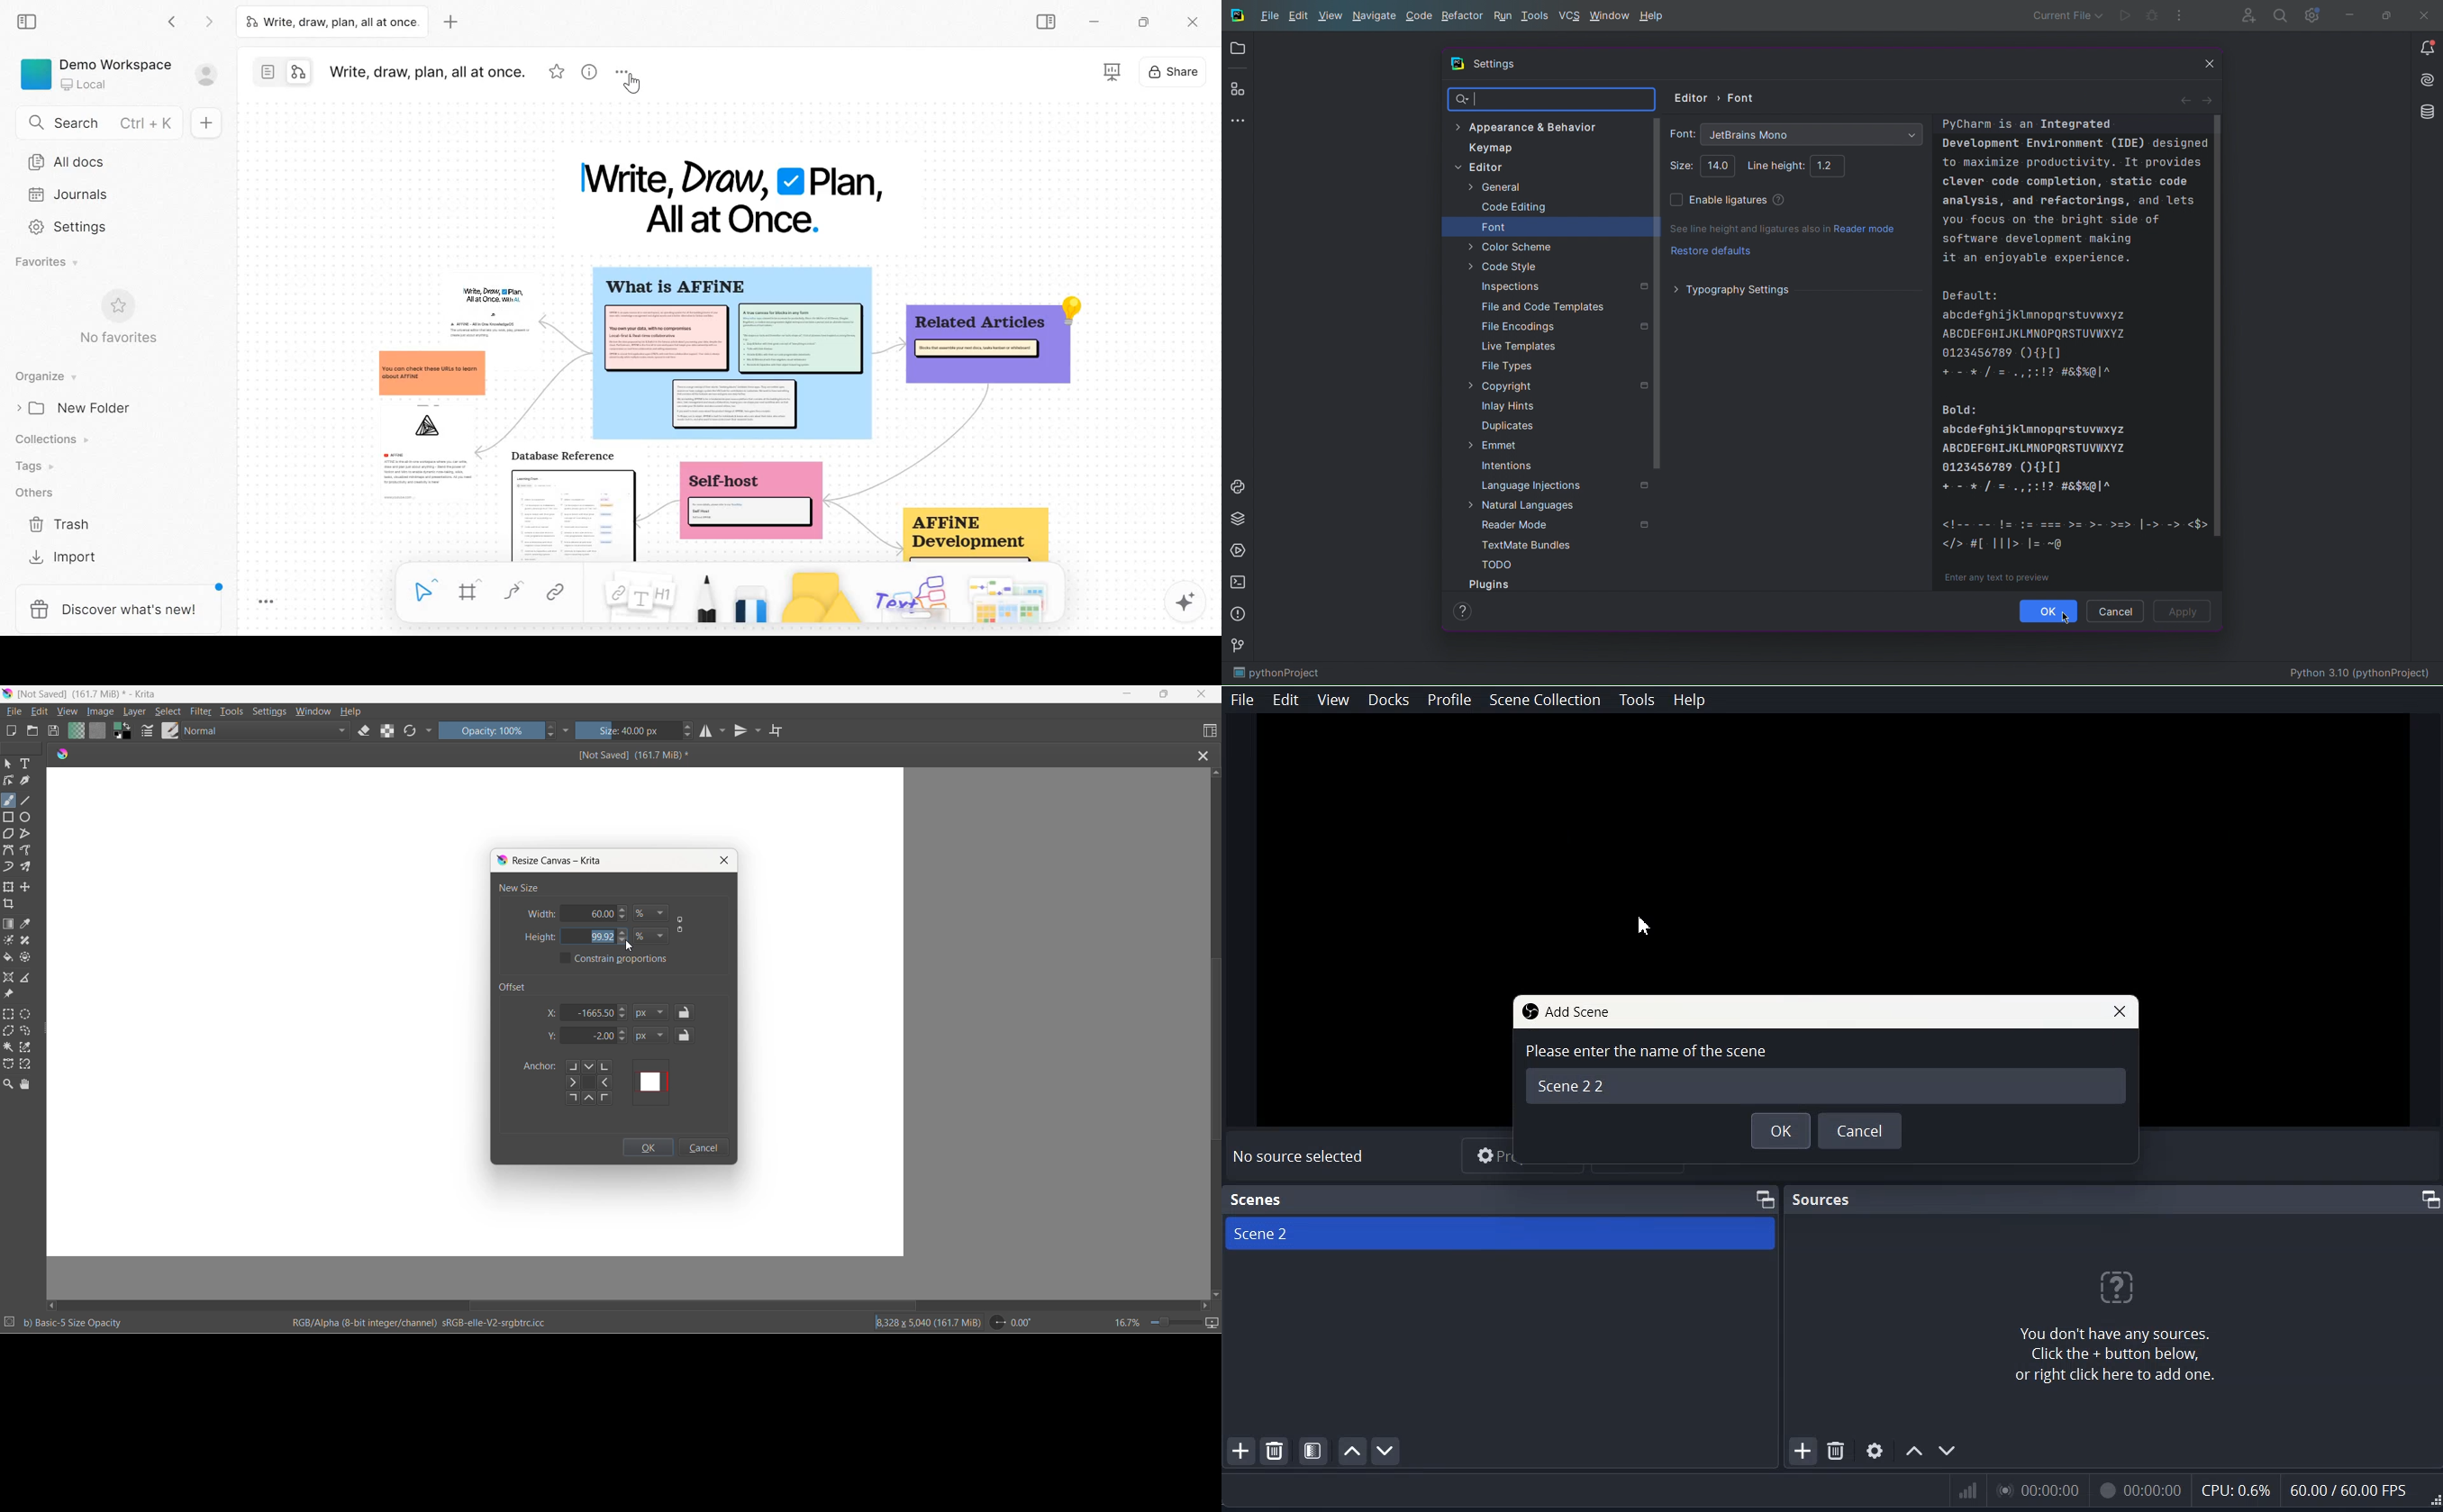  What do you see at coordinates (365, 730) in the screenshot?
I see `set eraser tool` at bounding box center [365, 730].